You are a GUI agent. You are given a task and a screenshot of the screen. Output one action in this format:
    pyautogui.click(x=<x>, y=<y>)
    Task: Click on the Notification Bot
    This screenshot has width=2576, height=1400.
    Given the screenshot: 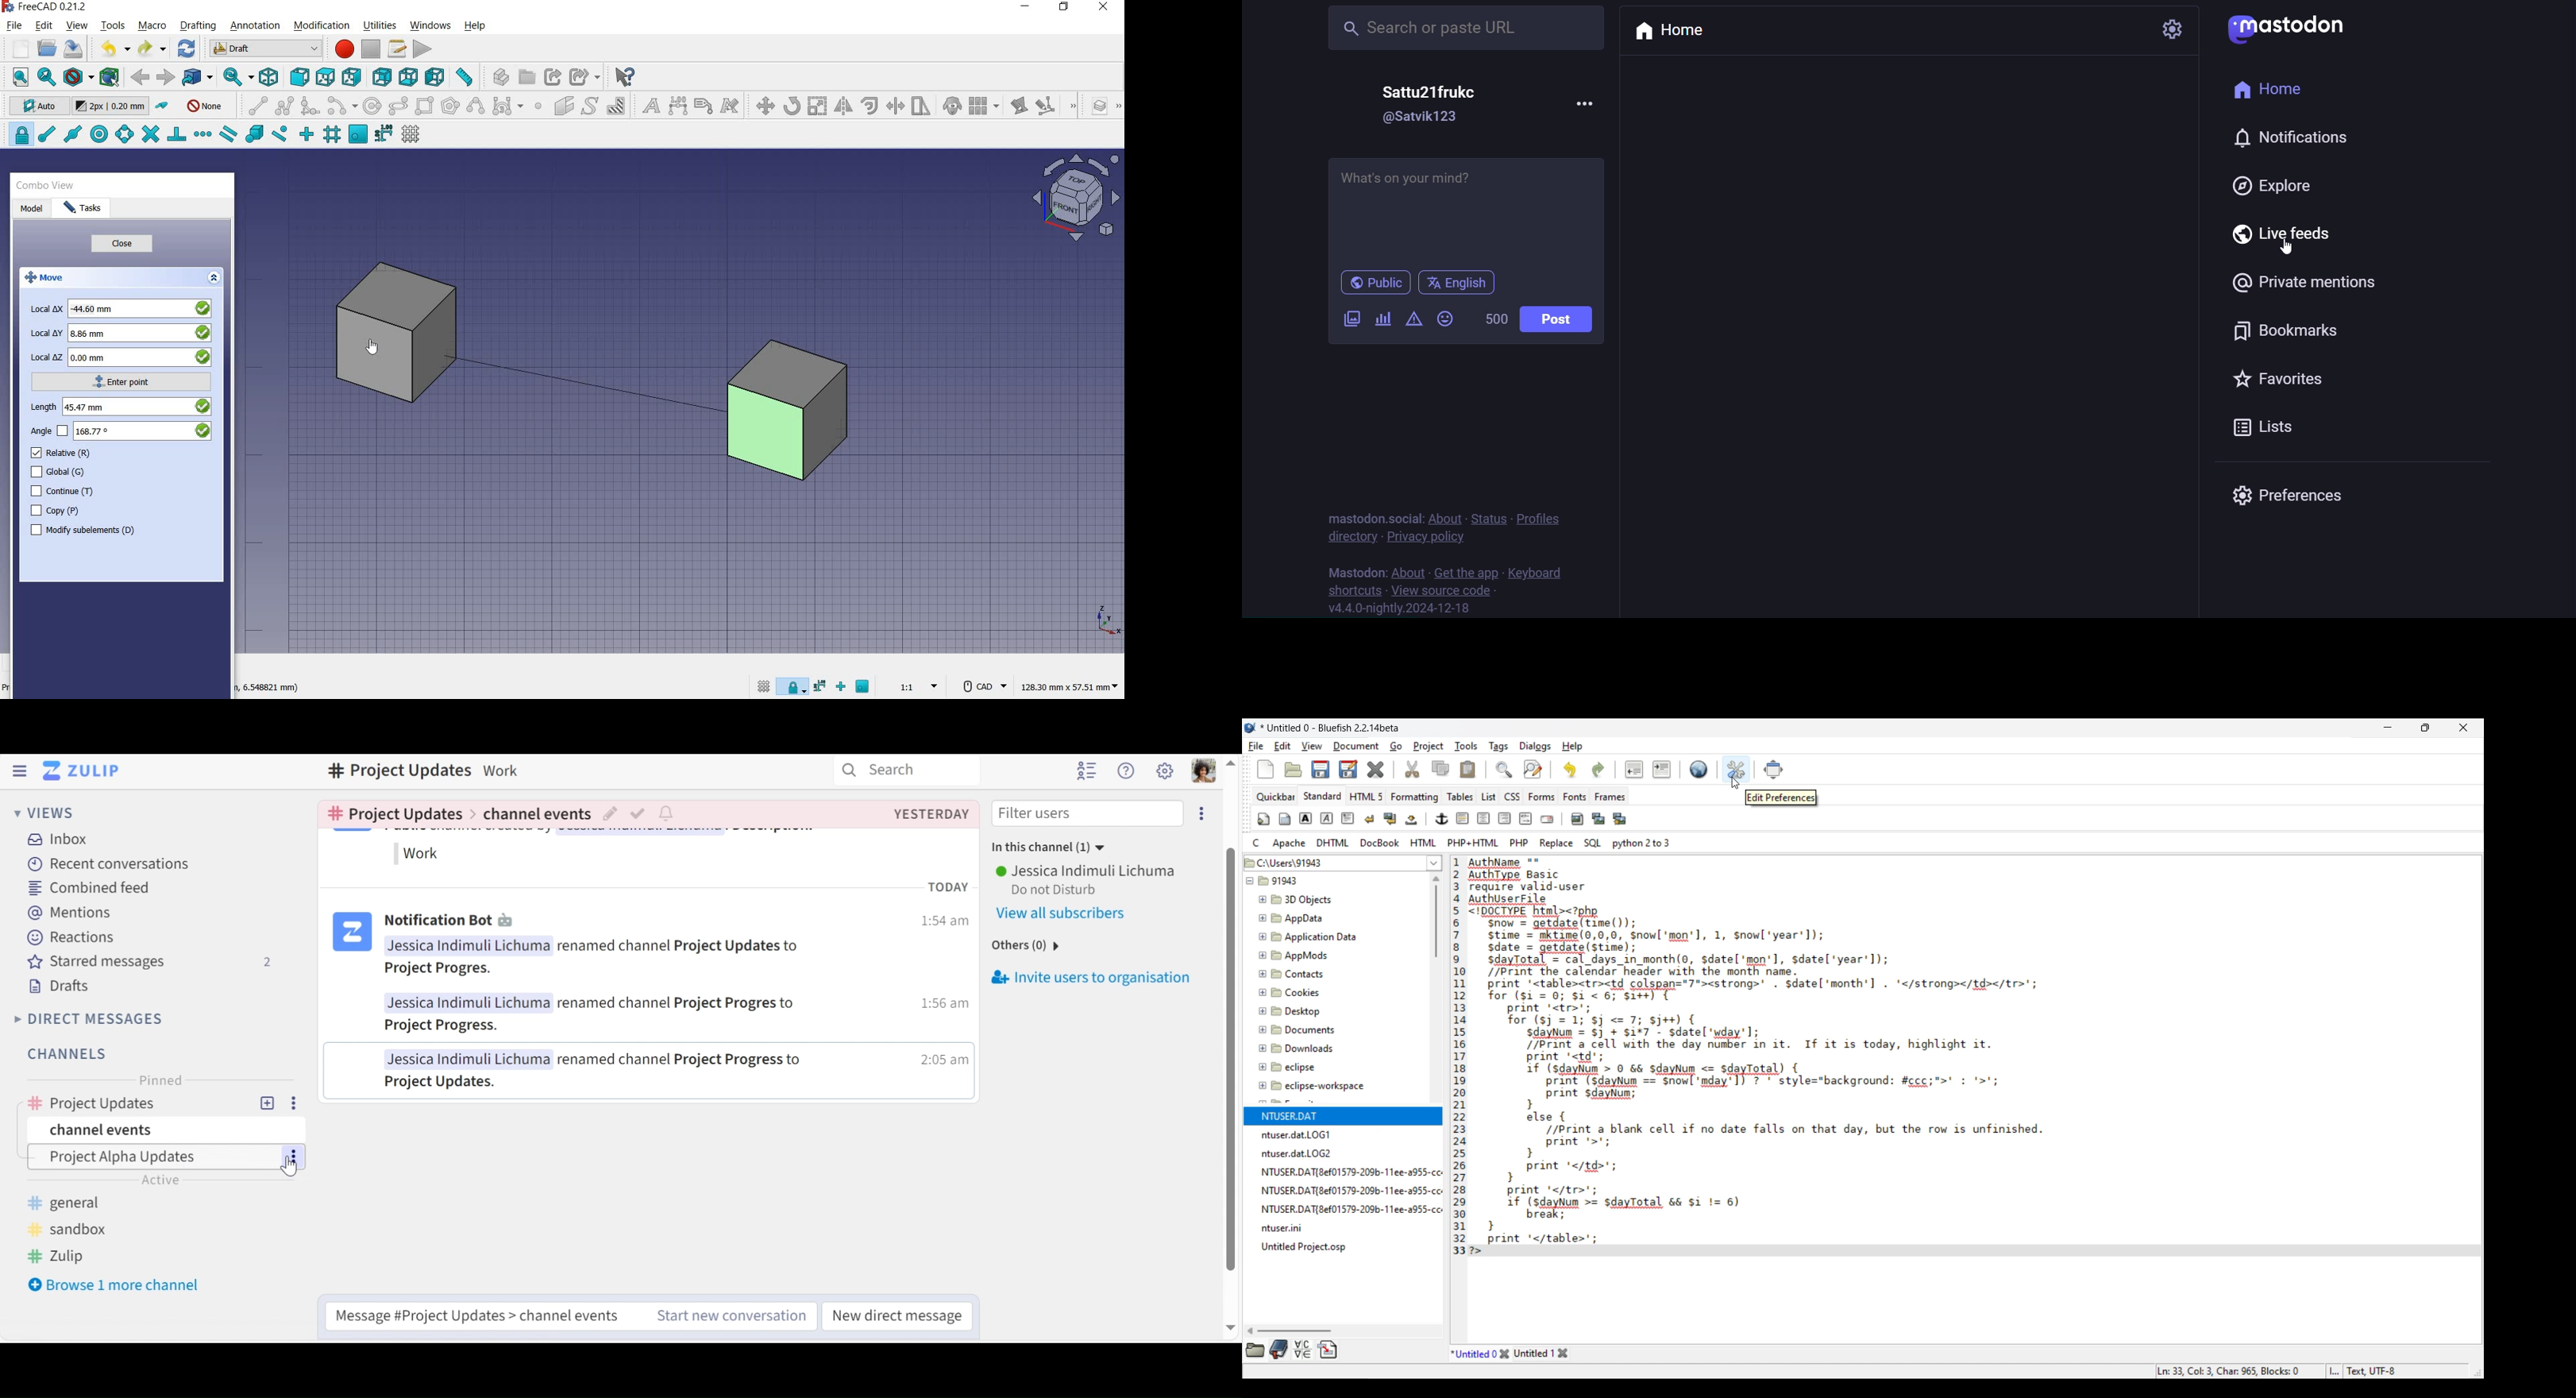 What is the action you would take?
    pyautogui.click(x=437, y=922)
    